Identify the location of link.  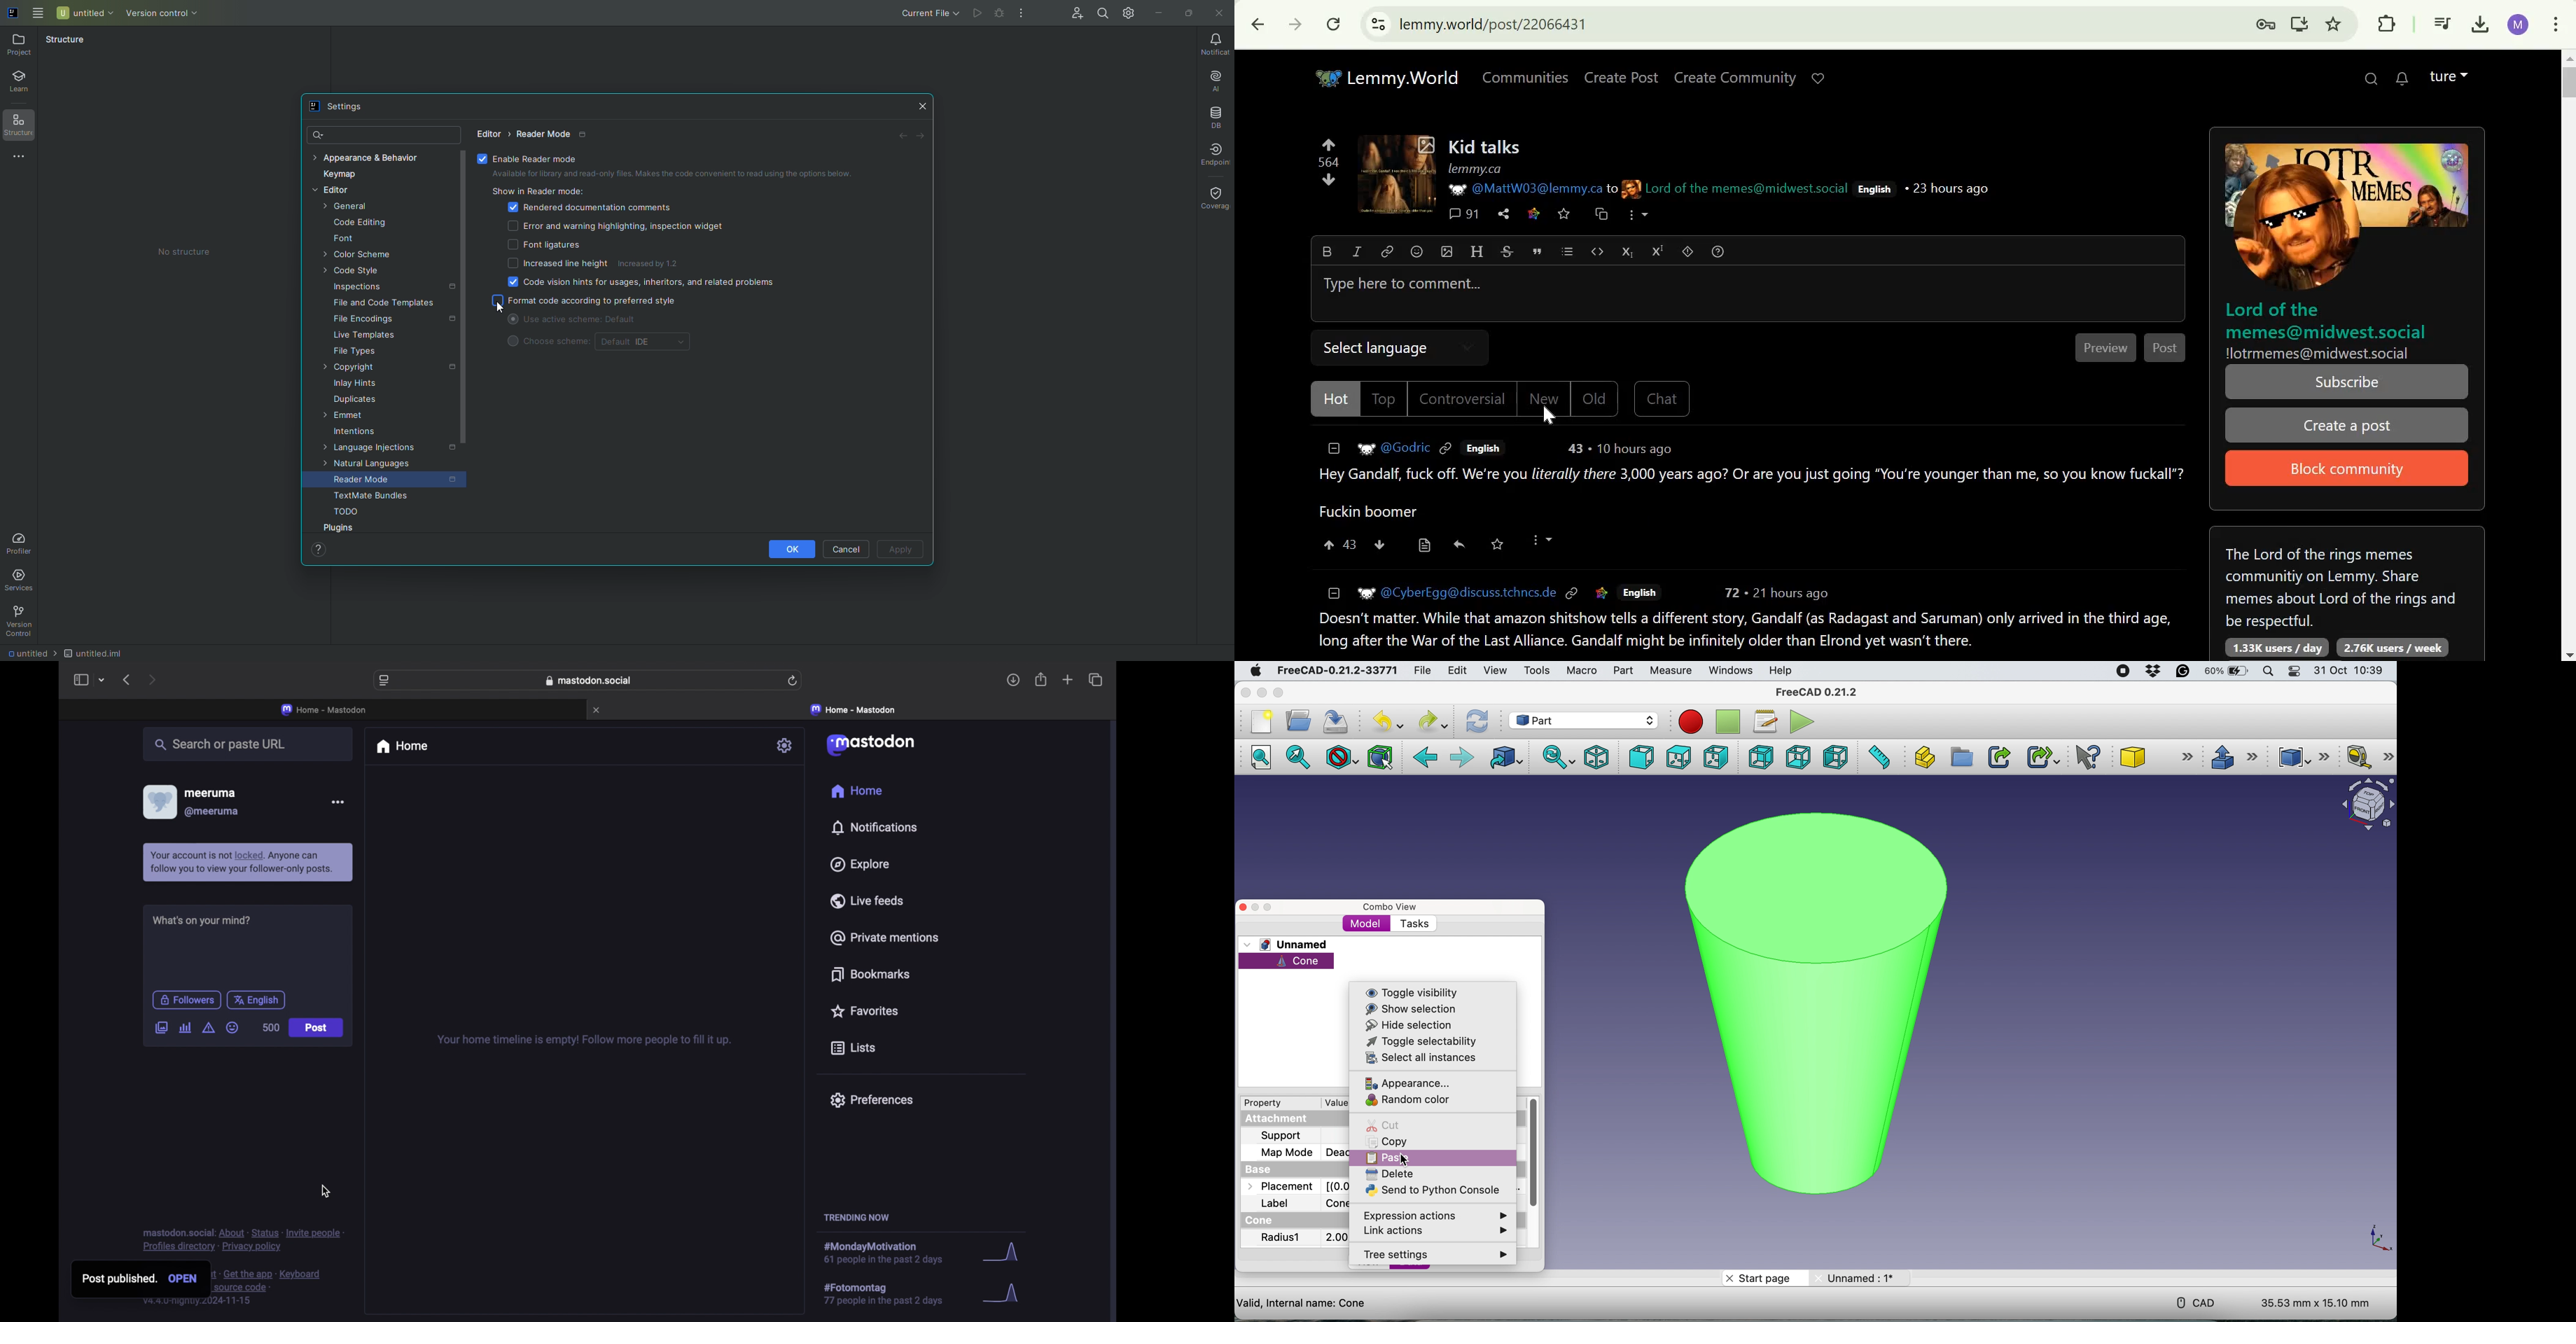
(1387, 253).